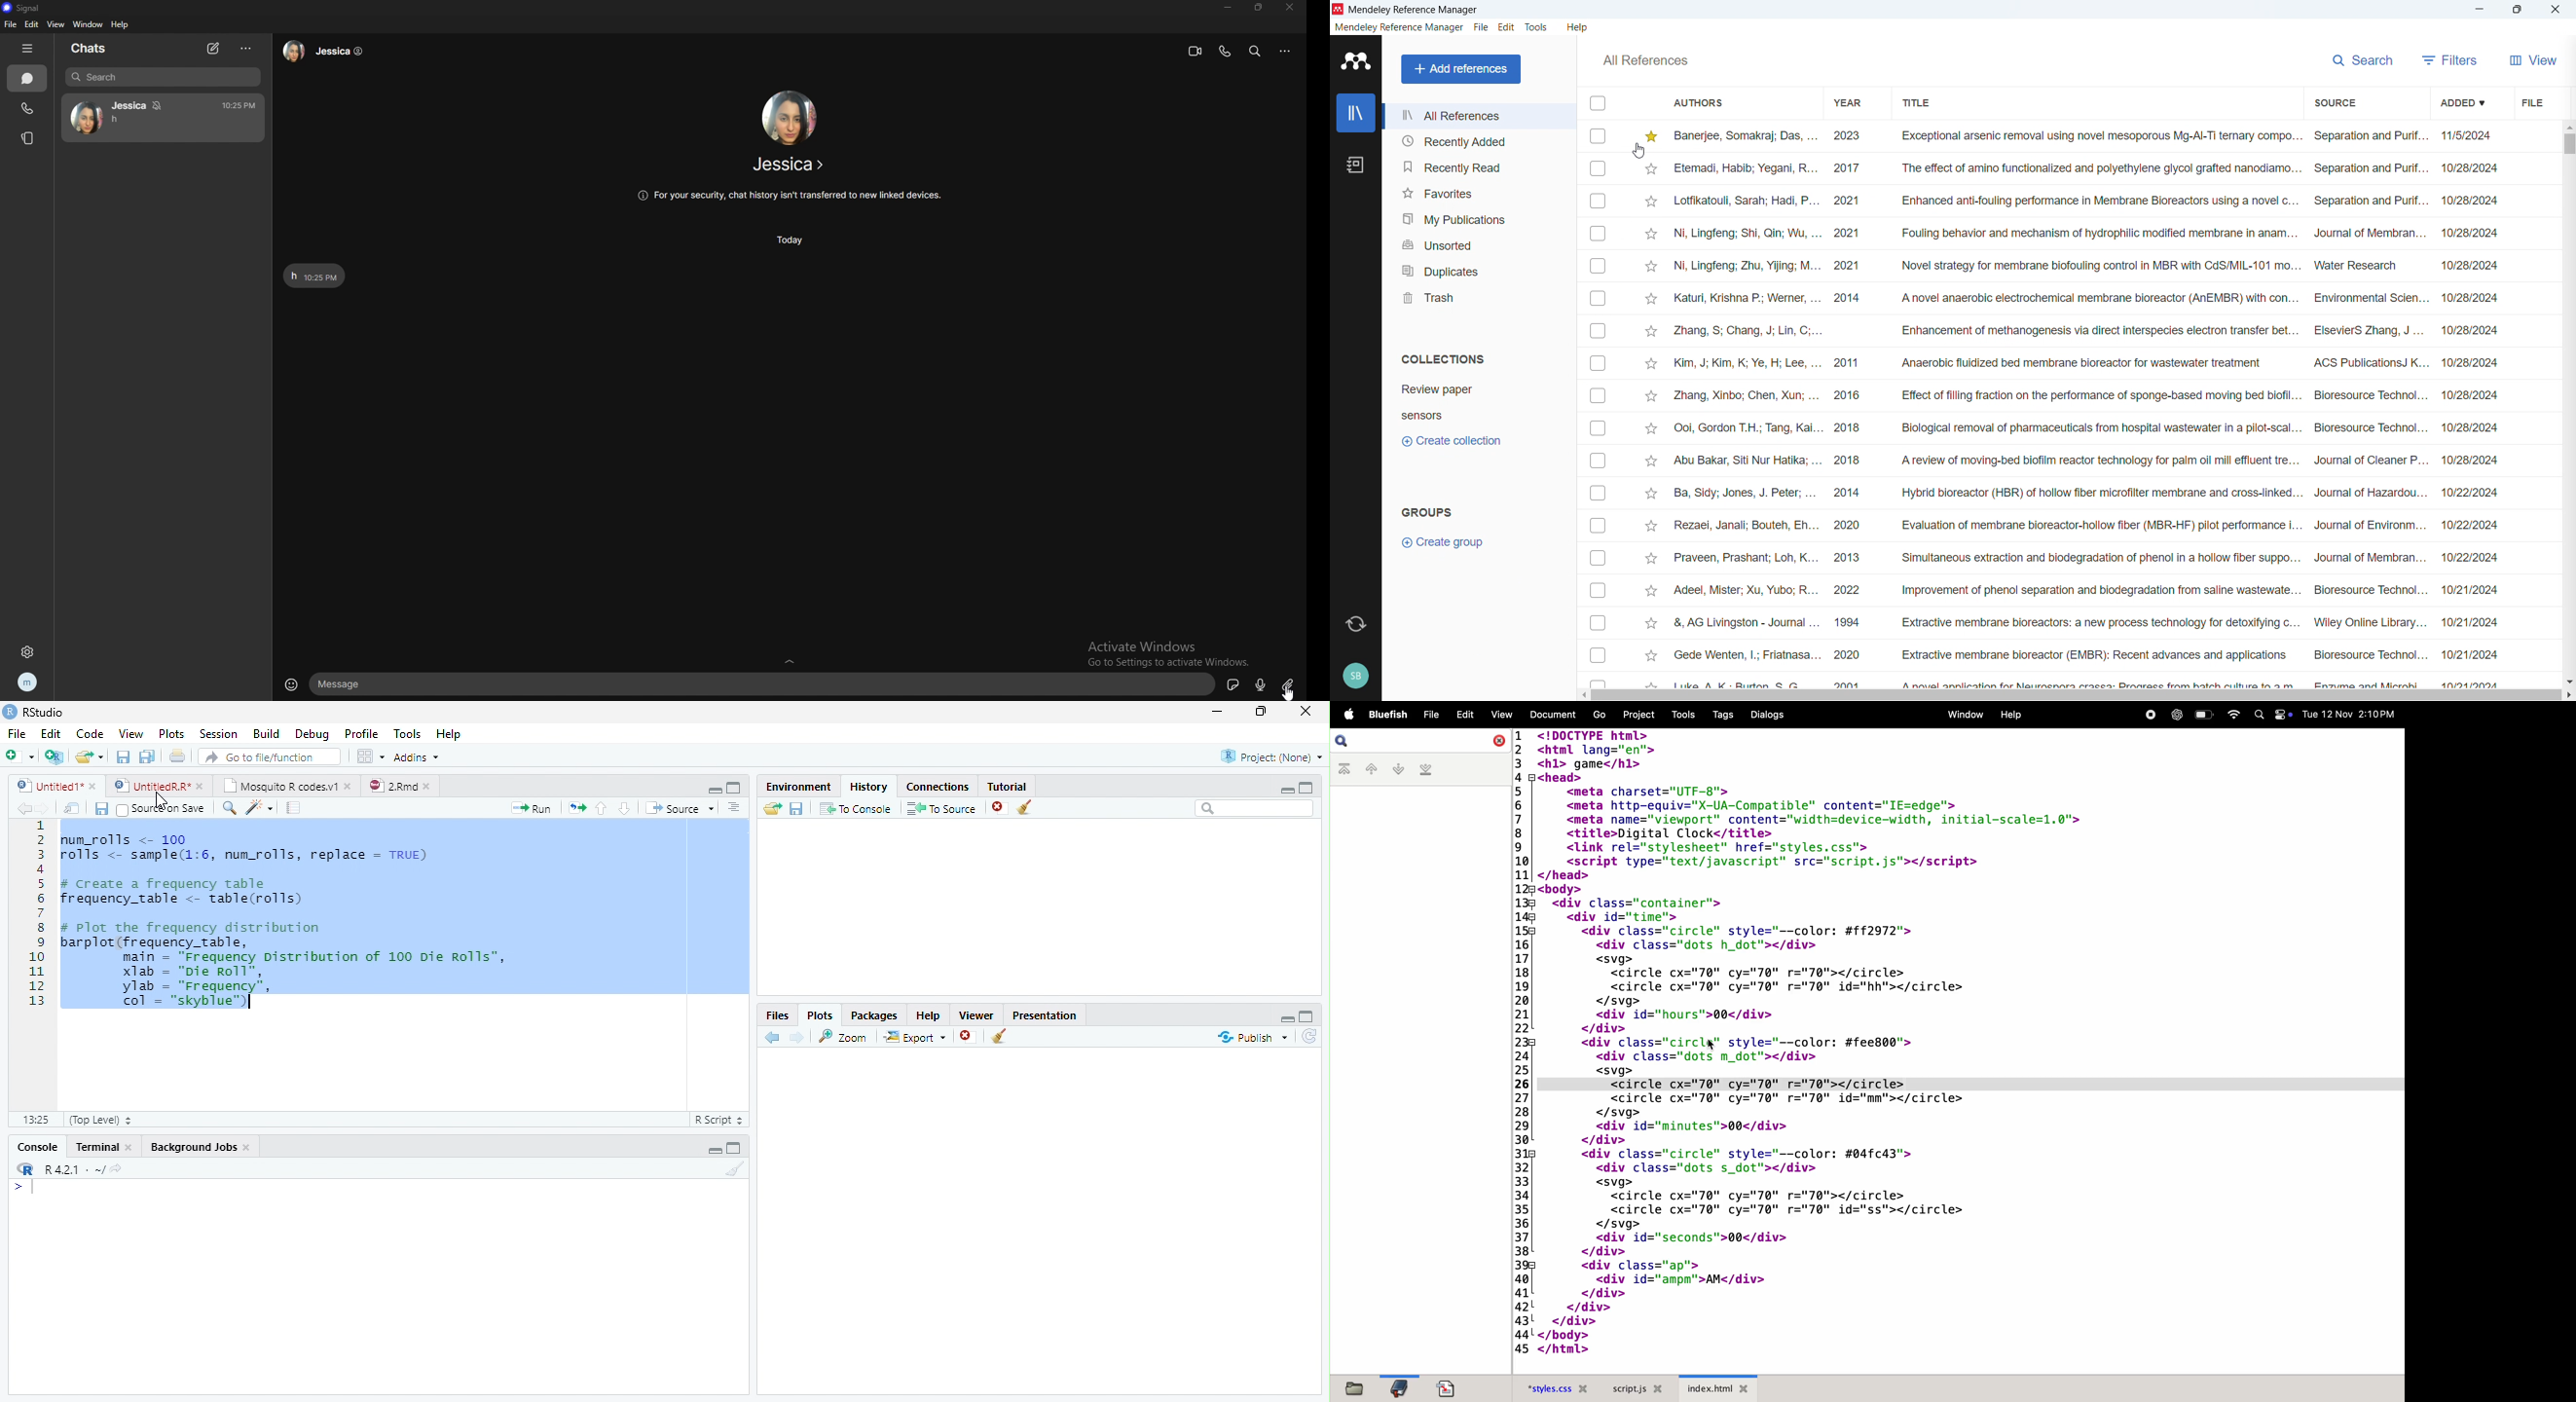  What do you see at coordinates (123, 756) in the screenshot?
I see `Save current file` at bounding box center [123, 756].